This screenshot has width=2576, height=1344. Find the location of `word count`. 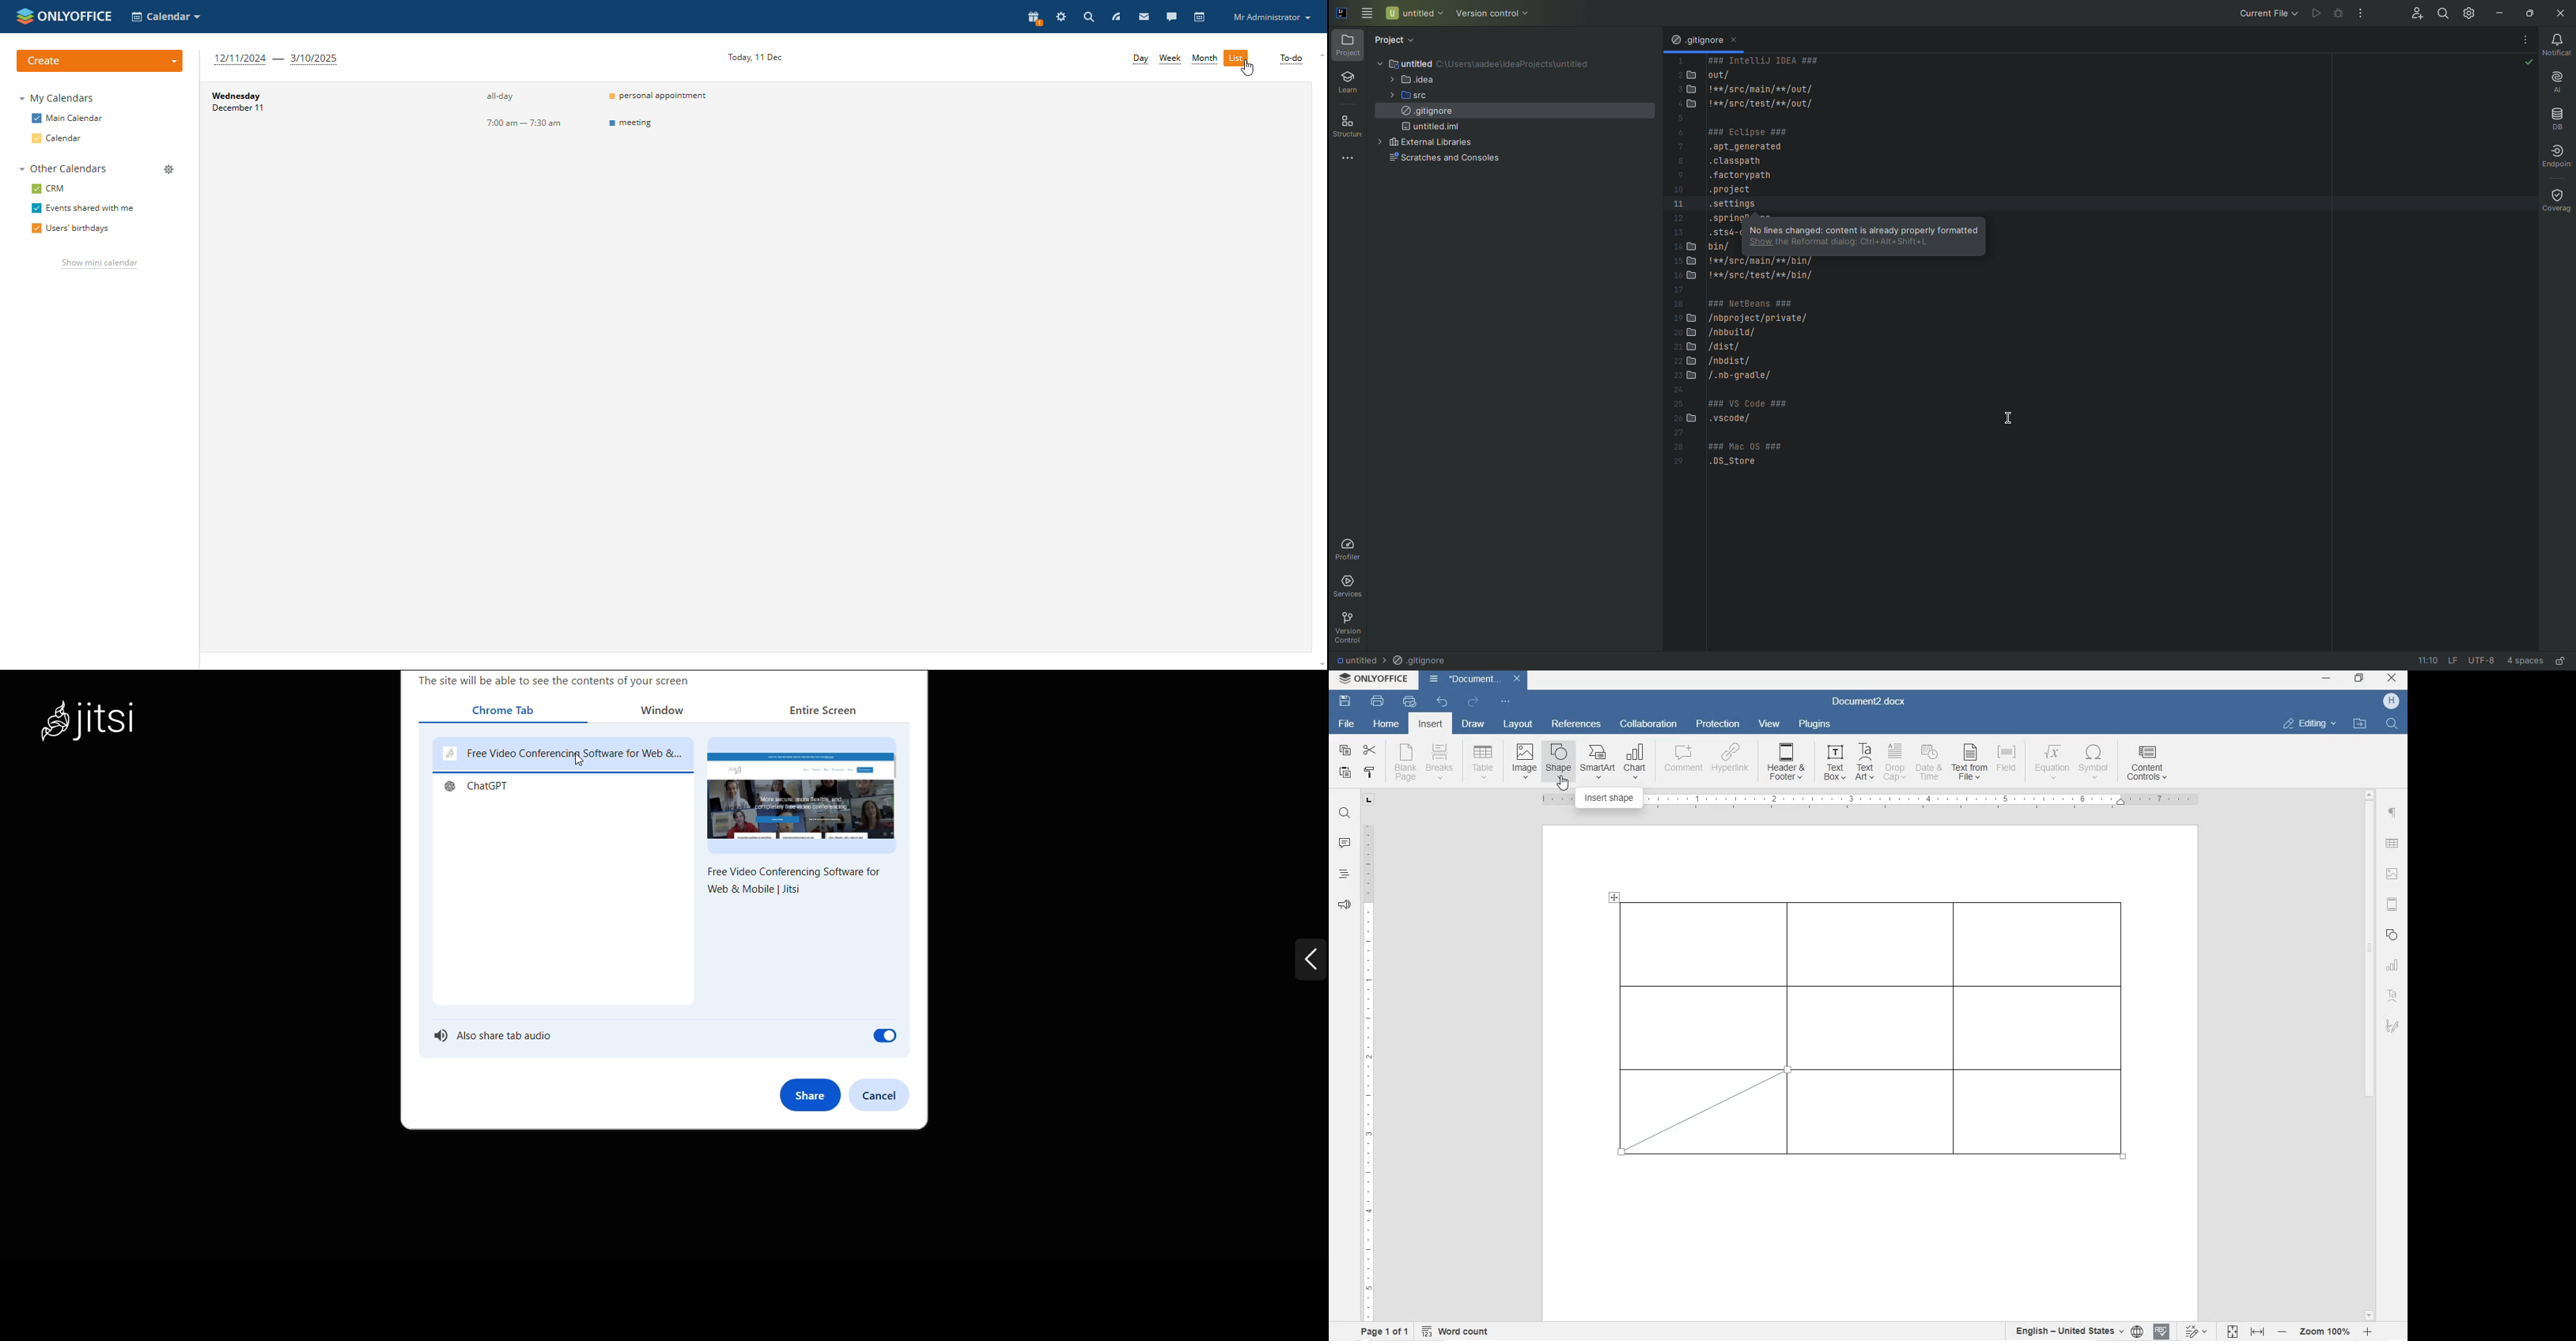

word count is located at coordinates (1457, 1331).